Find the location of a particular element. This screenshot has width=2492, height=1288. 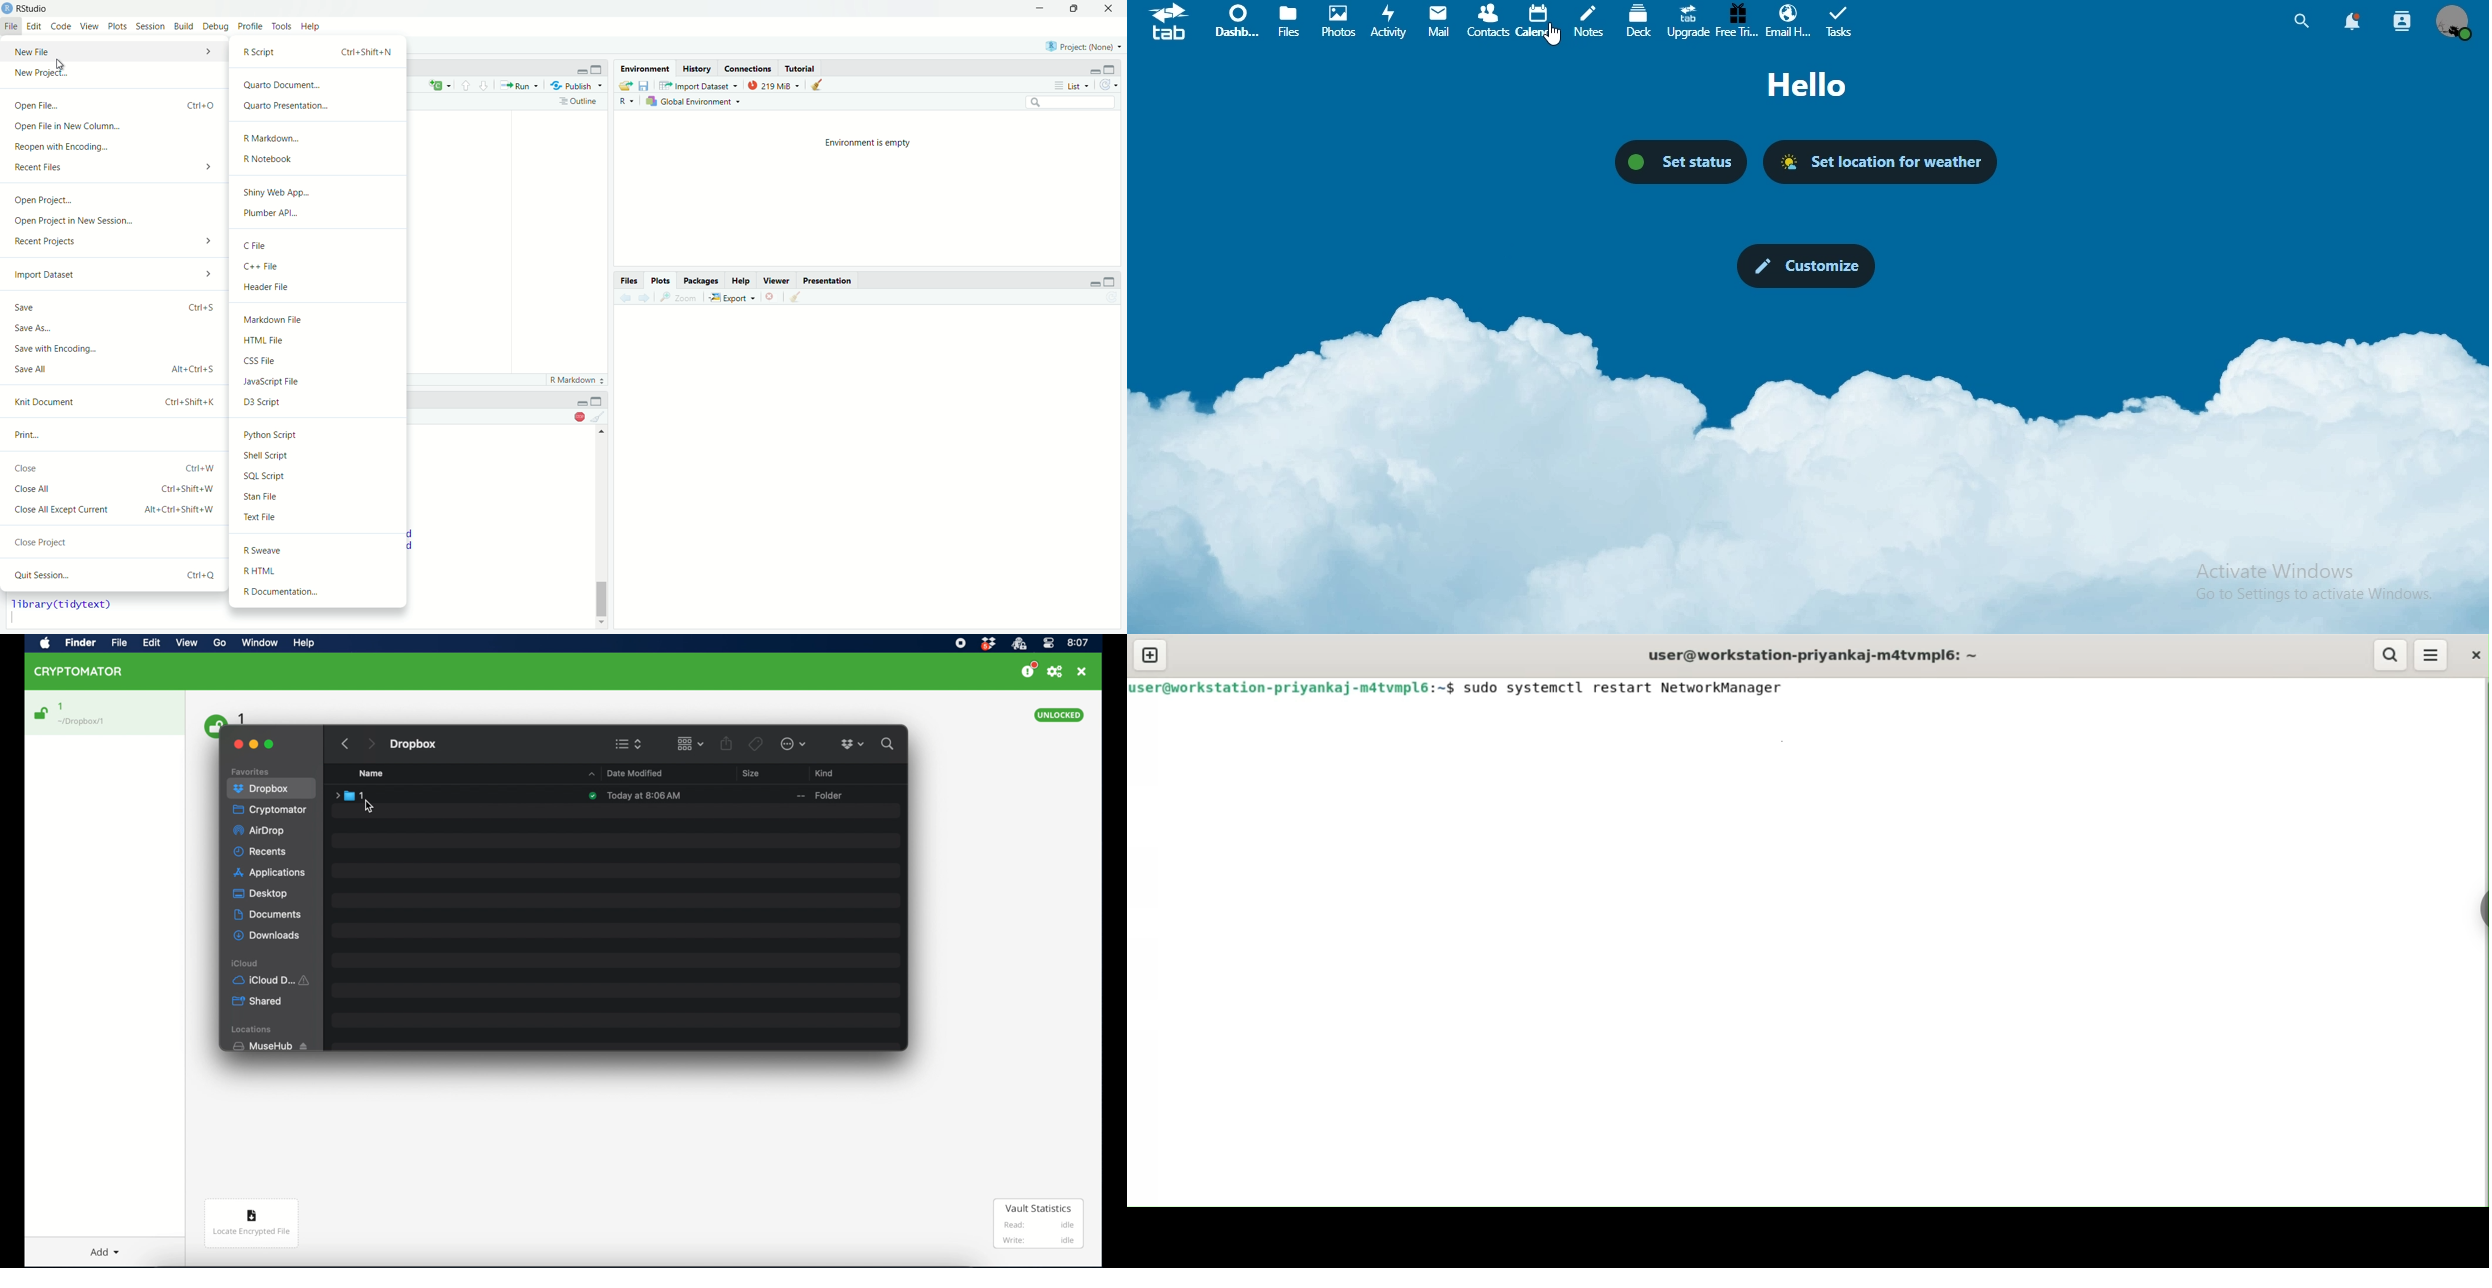

Tools is located at coordinates (281, 26).